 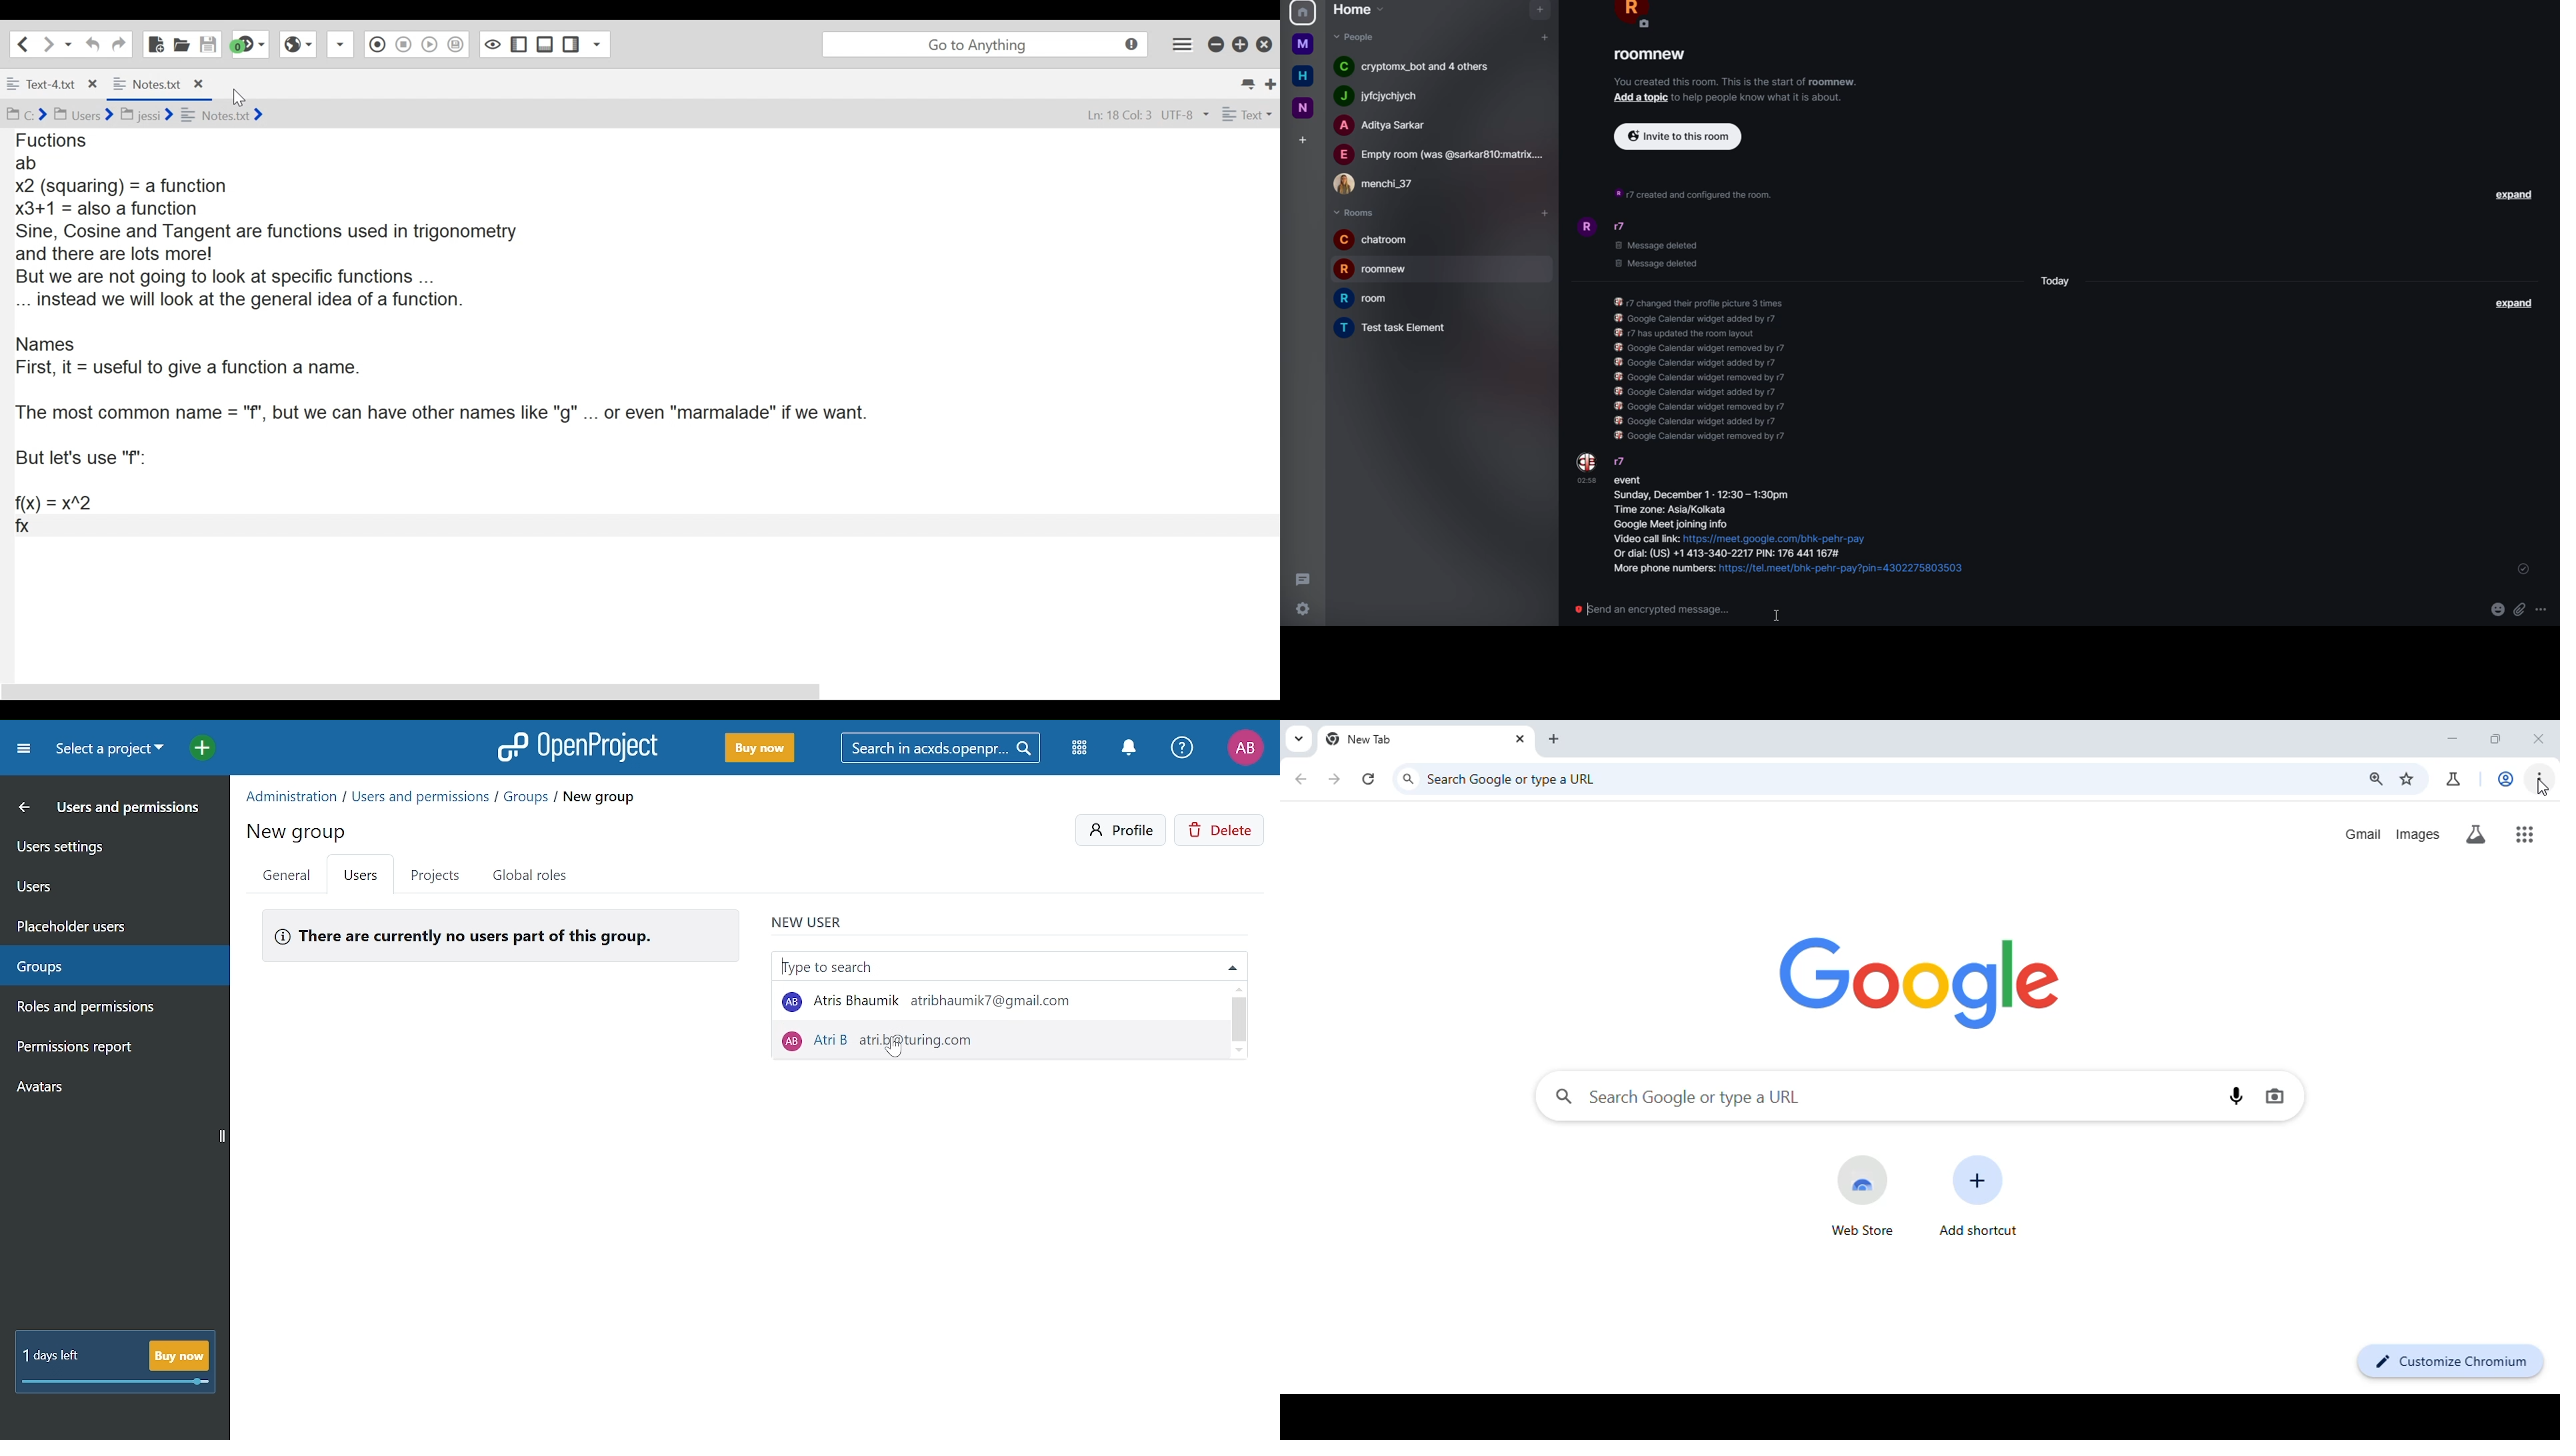 I want to click on room, so click(x=1379, y=269).